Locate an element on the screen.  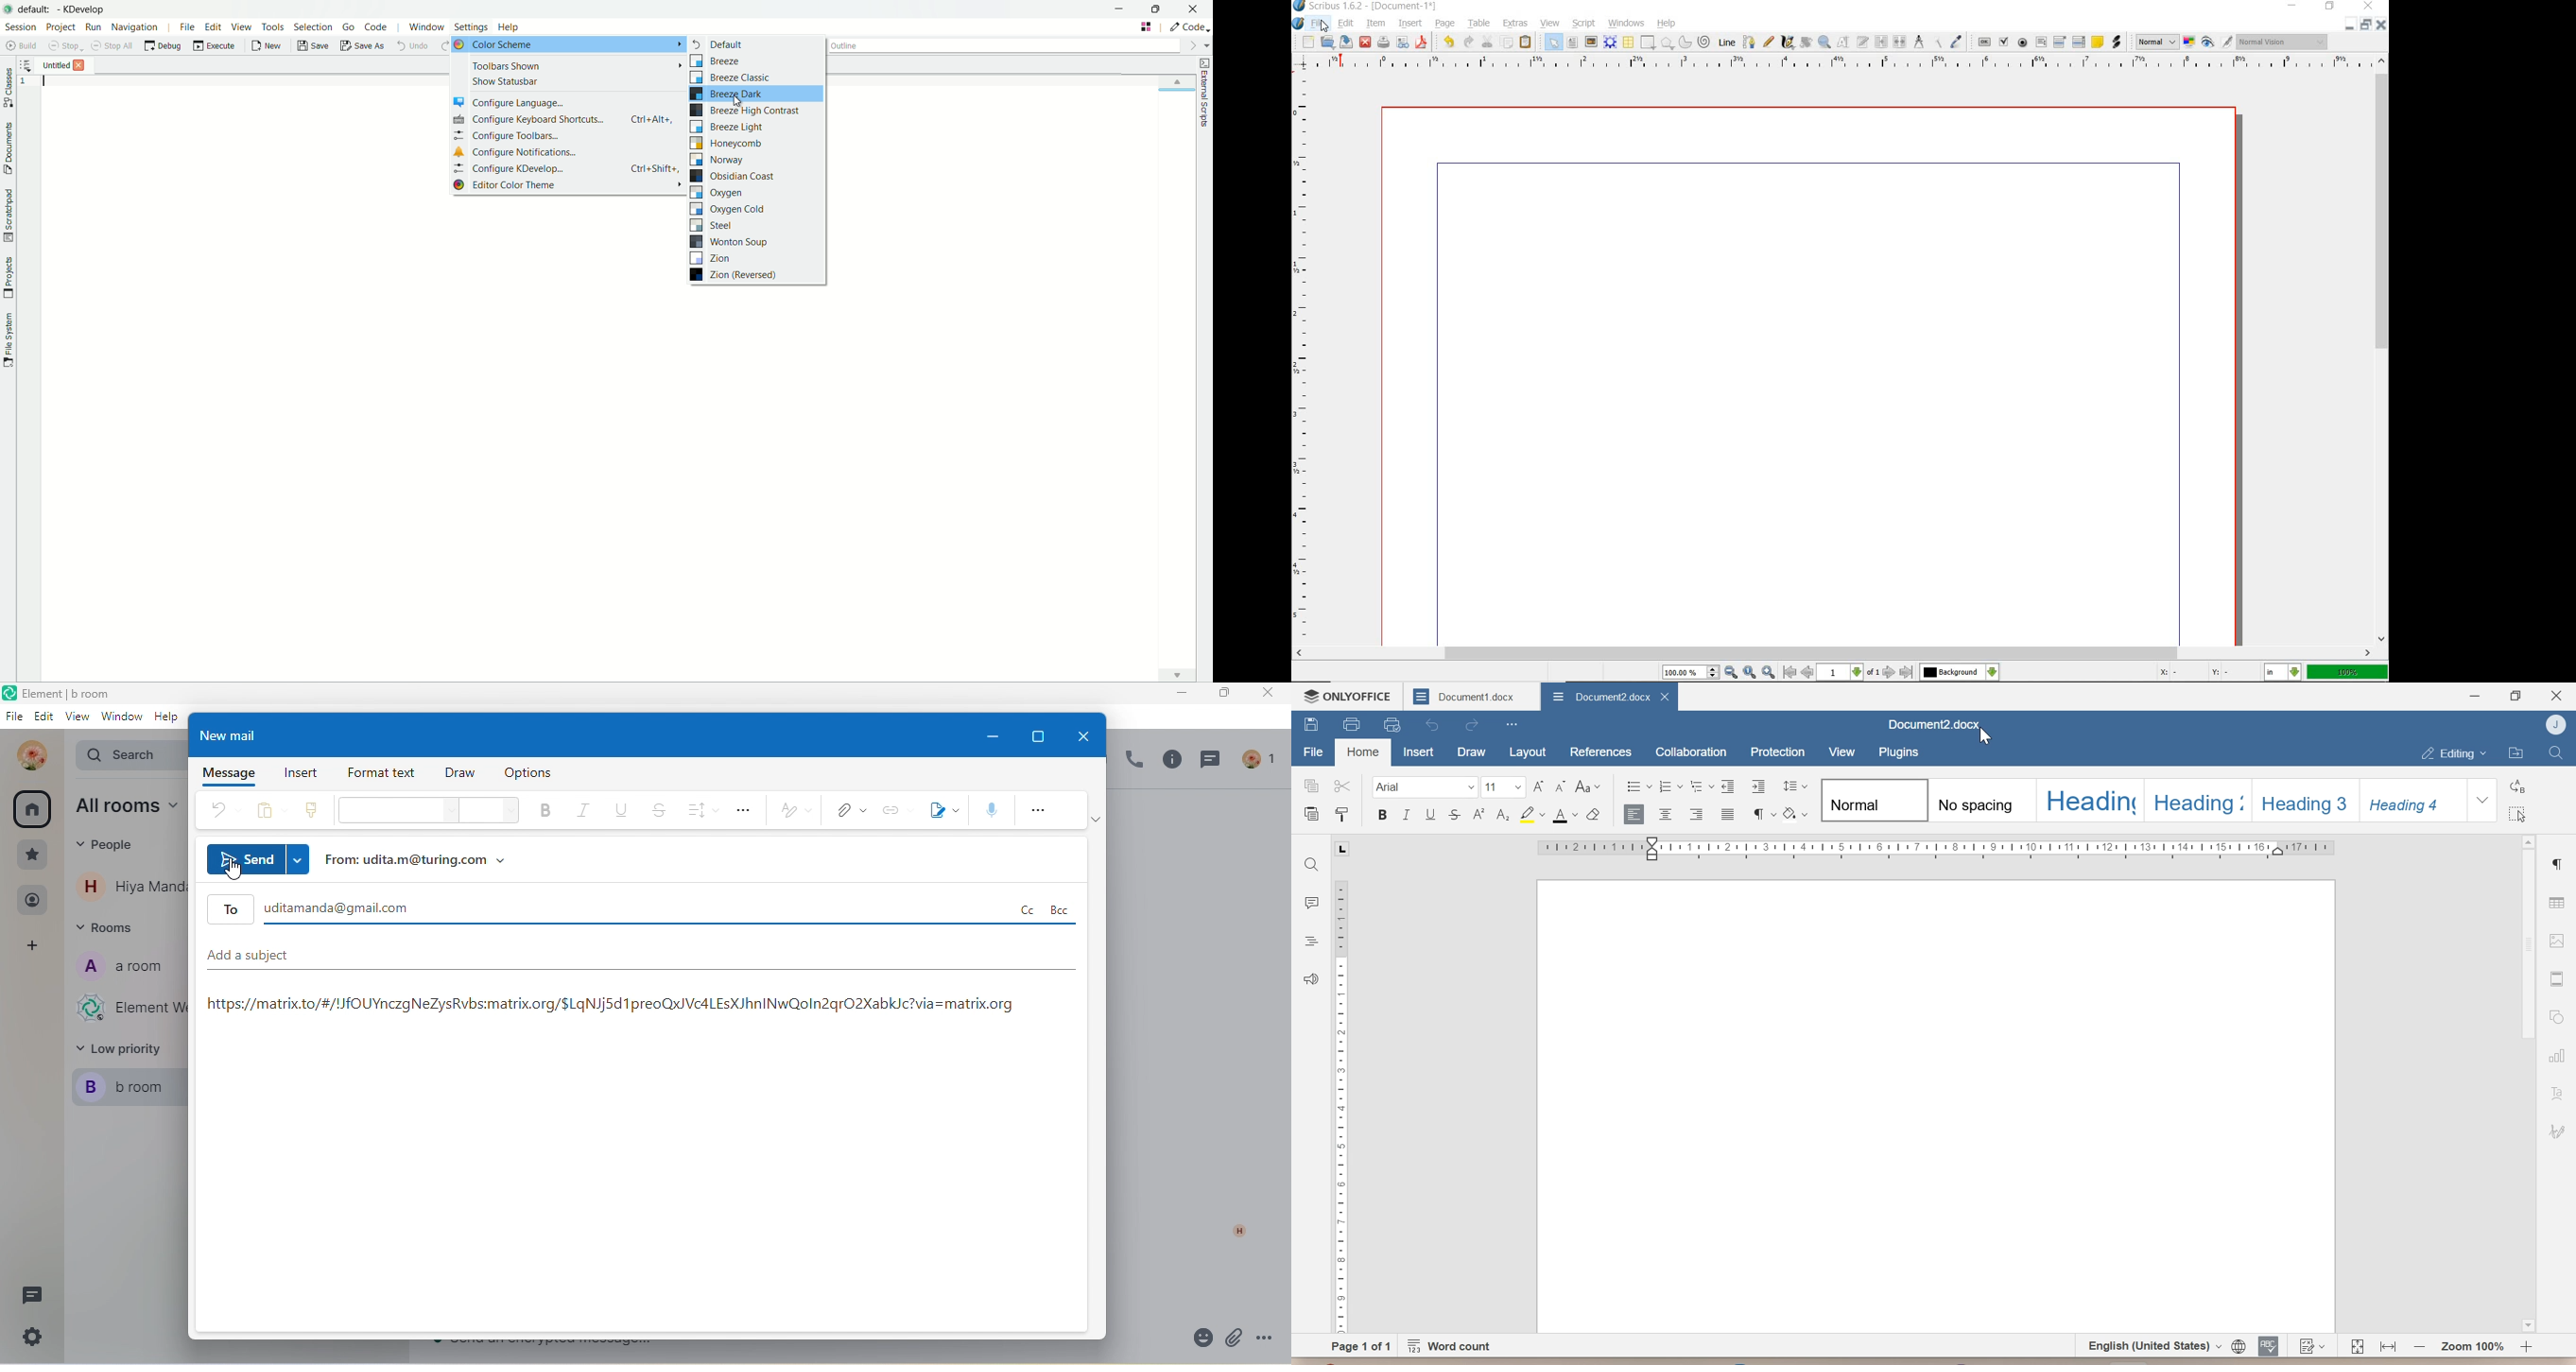
Protection is located at coordinates (1777, 749).